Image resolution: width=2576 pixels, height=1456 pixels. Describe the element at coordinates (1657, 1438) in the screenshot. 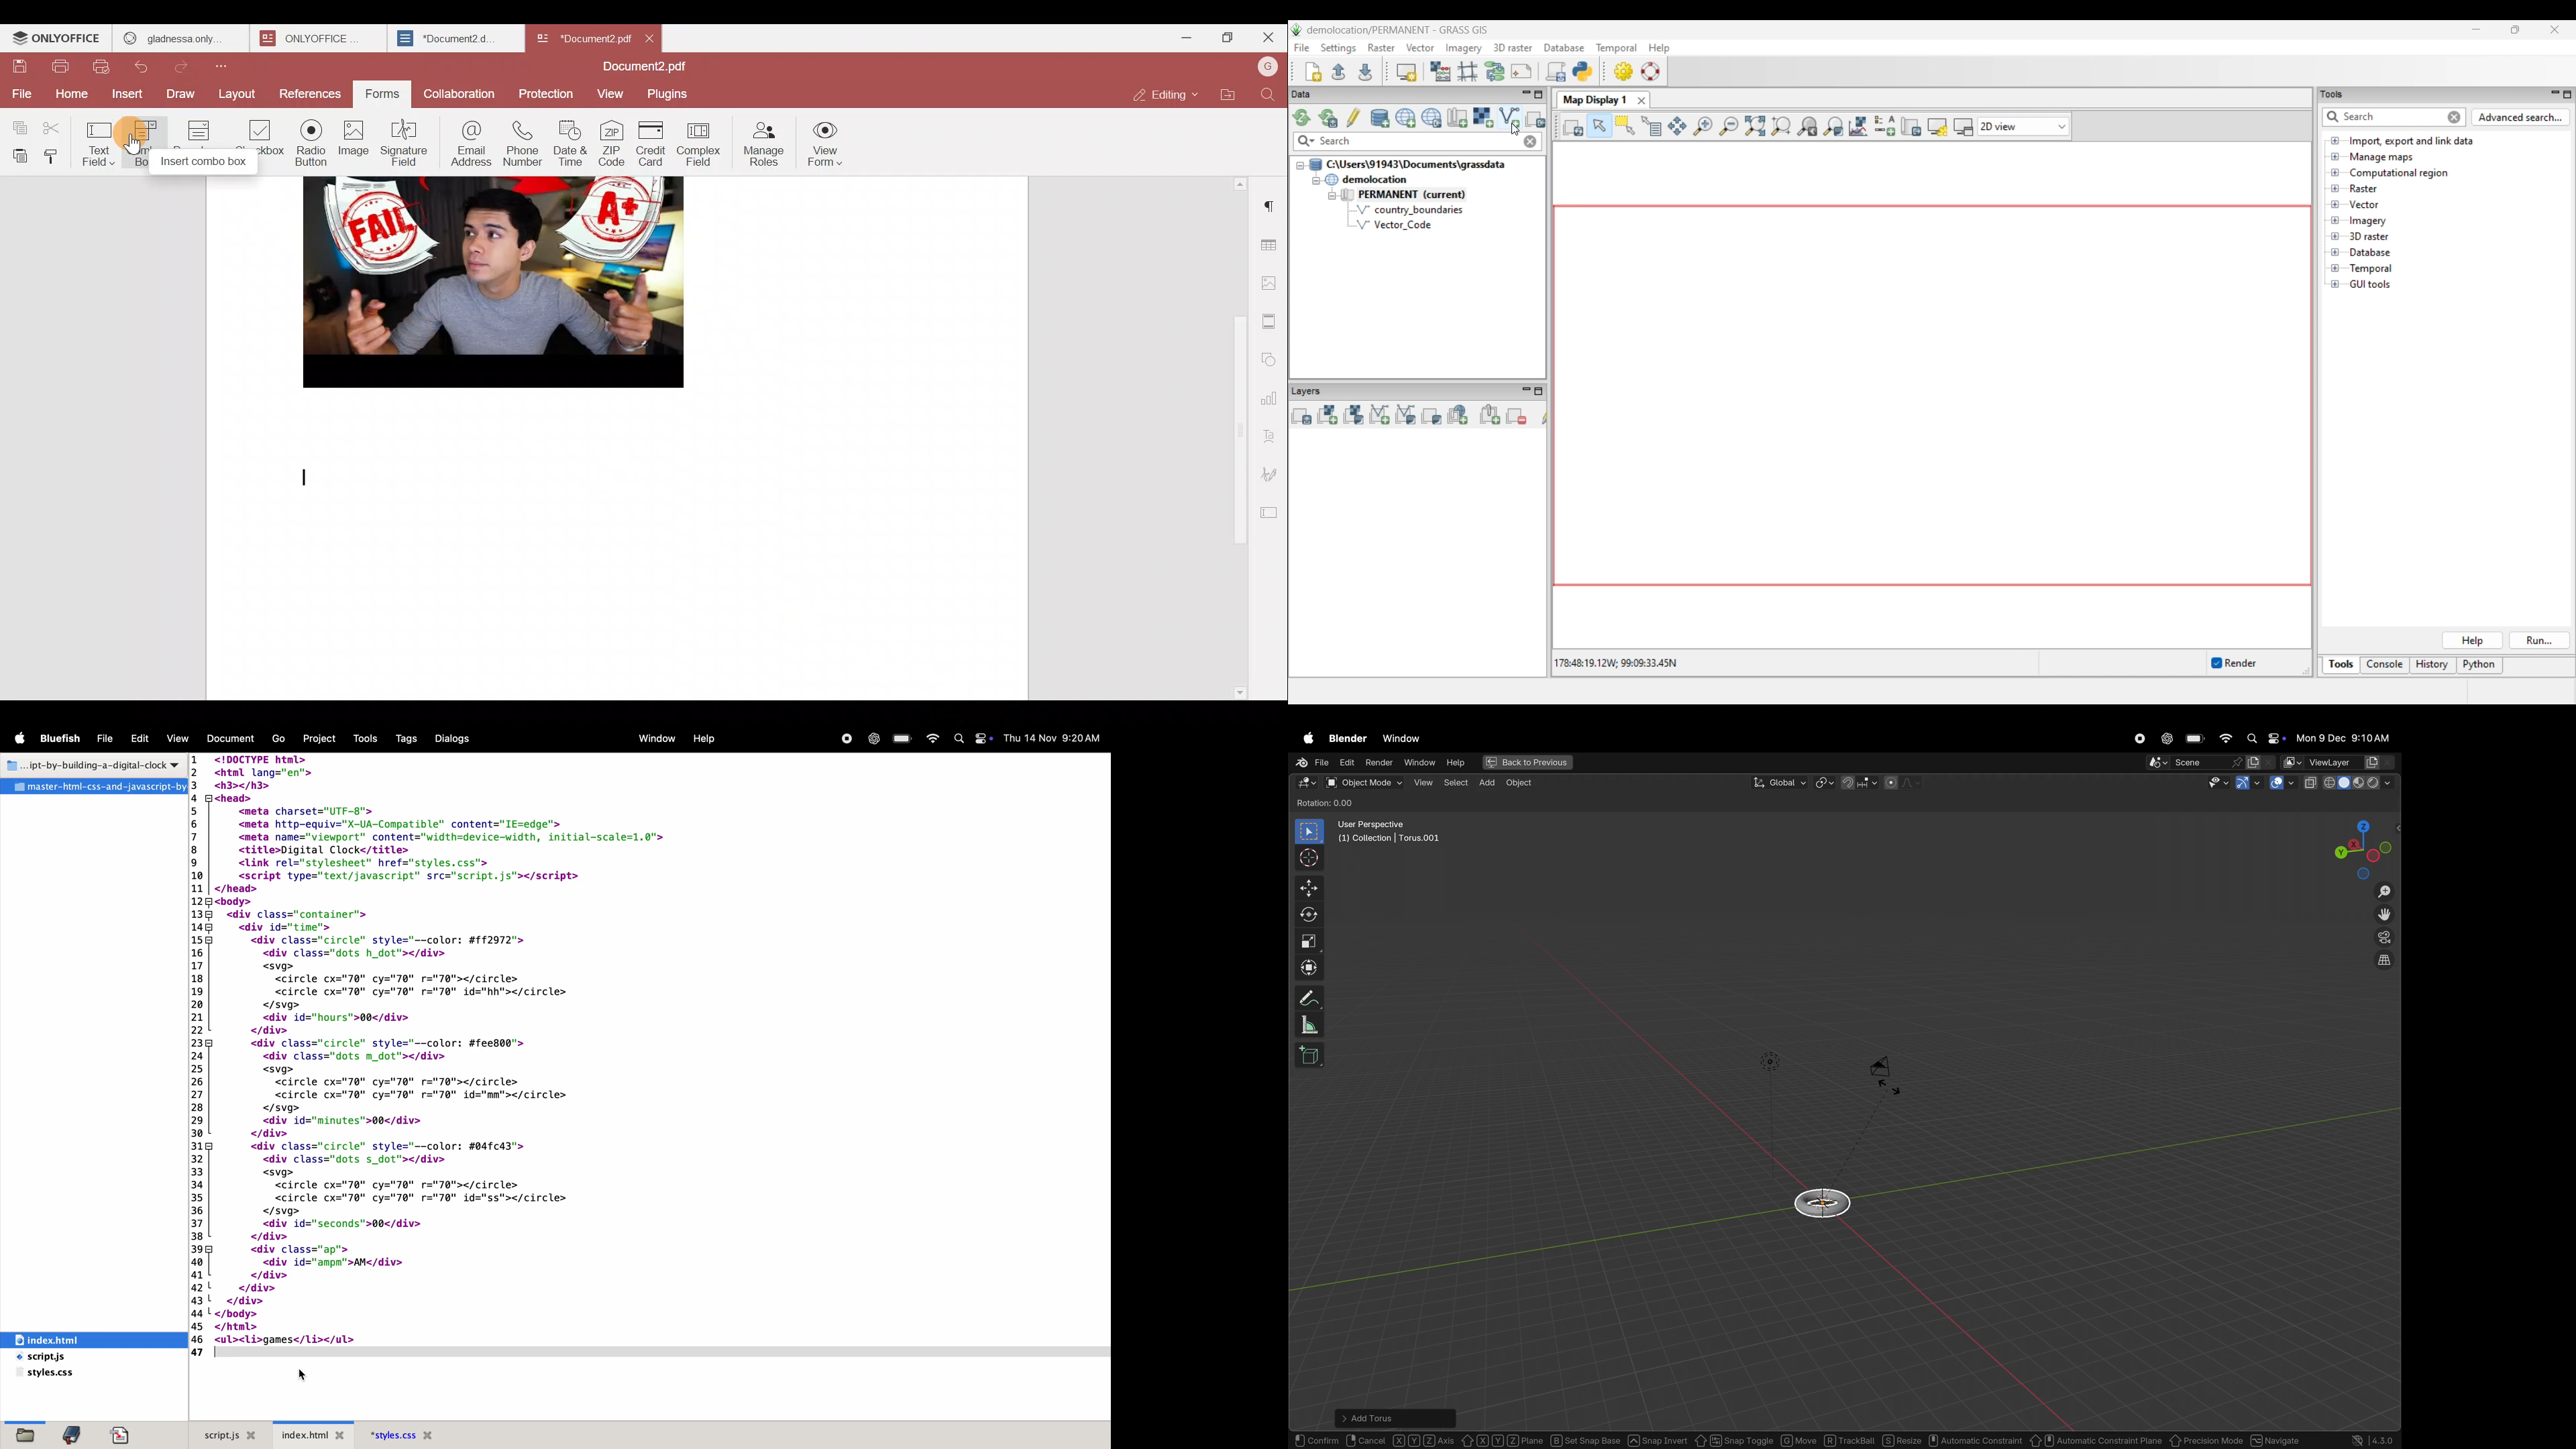

I see `snap invert` at that location.